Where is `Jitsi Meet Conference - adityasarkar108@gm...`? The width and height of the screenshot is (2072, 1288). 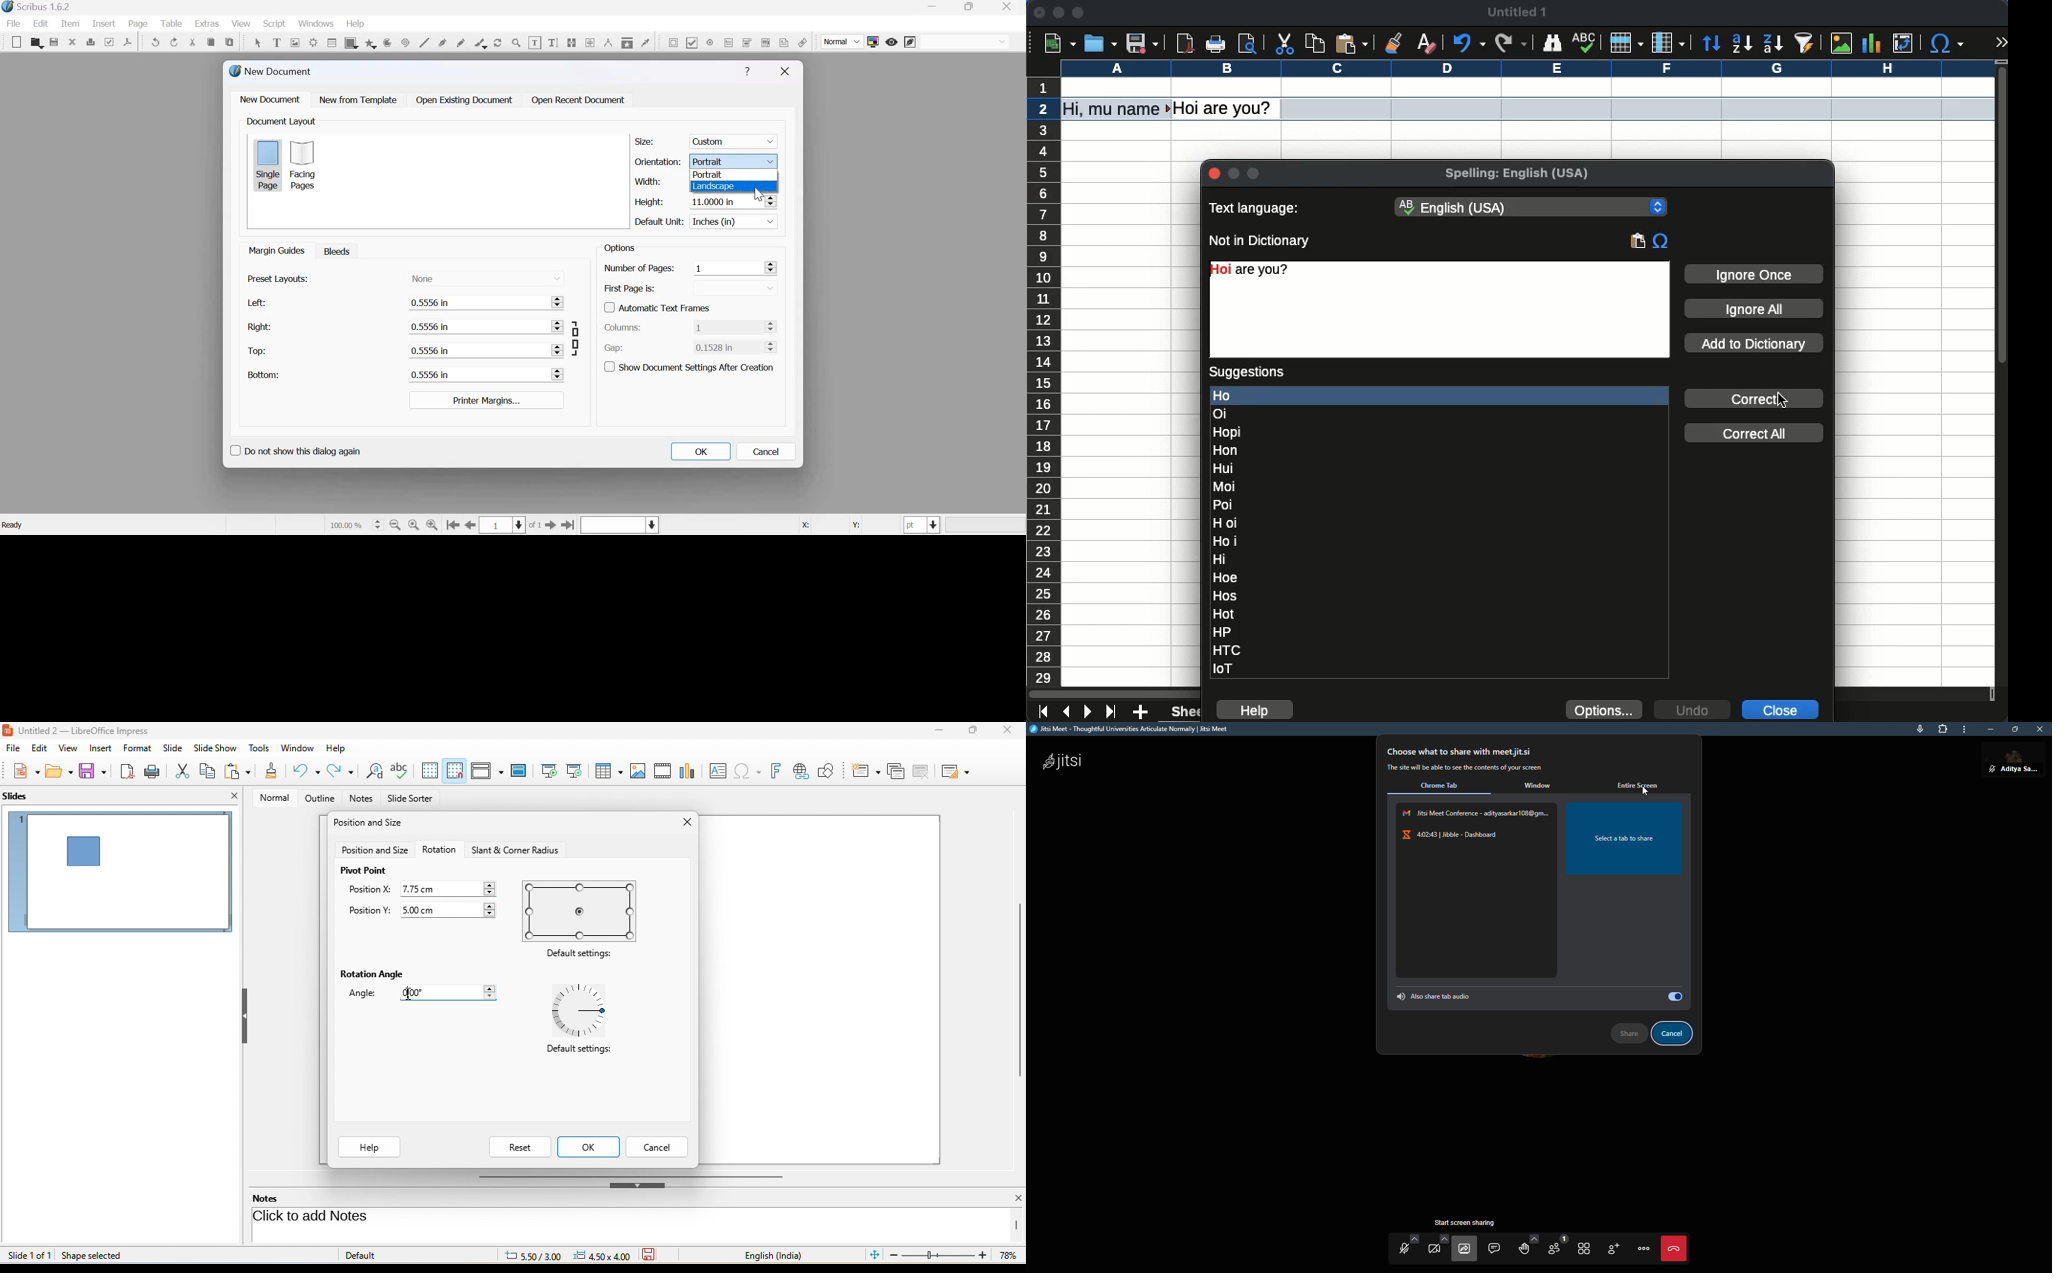
Jitsi Meet Conference - adityasarkar108@gm... is located at coordinates (1475, 812).